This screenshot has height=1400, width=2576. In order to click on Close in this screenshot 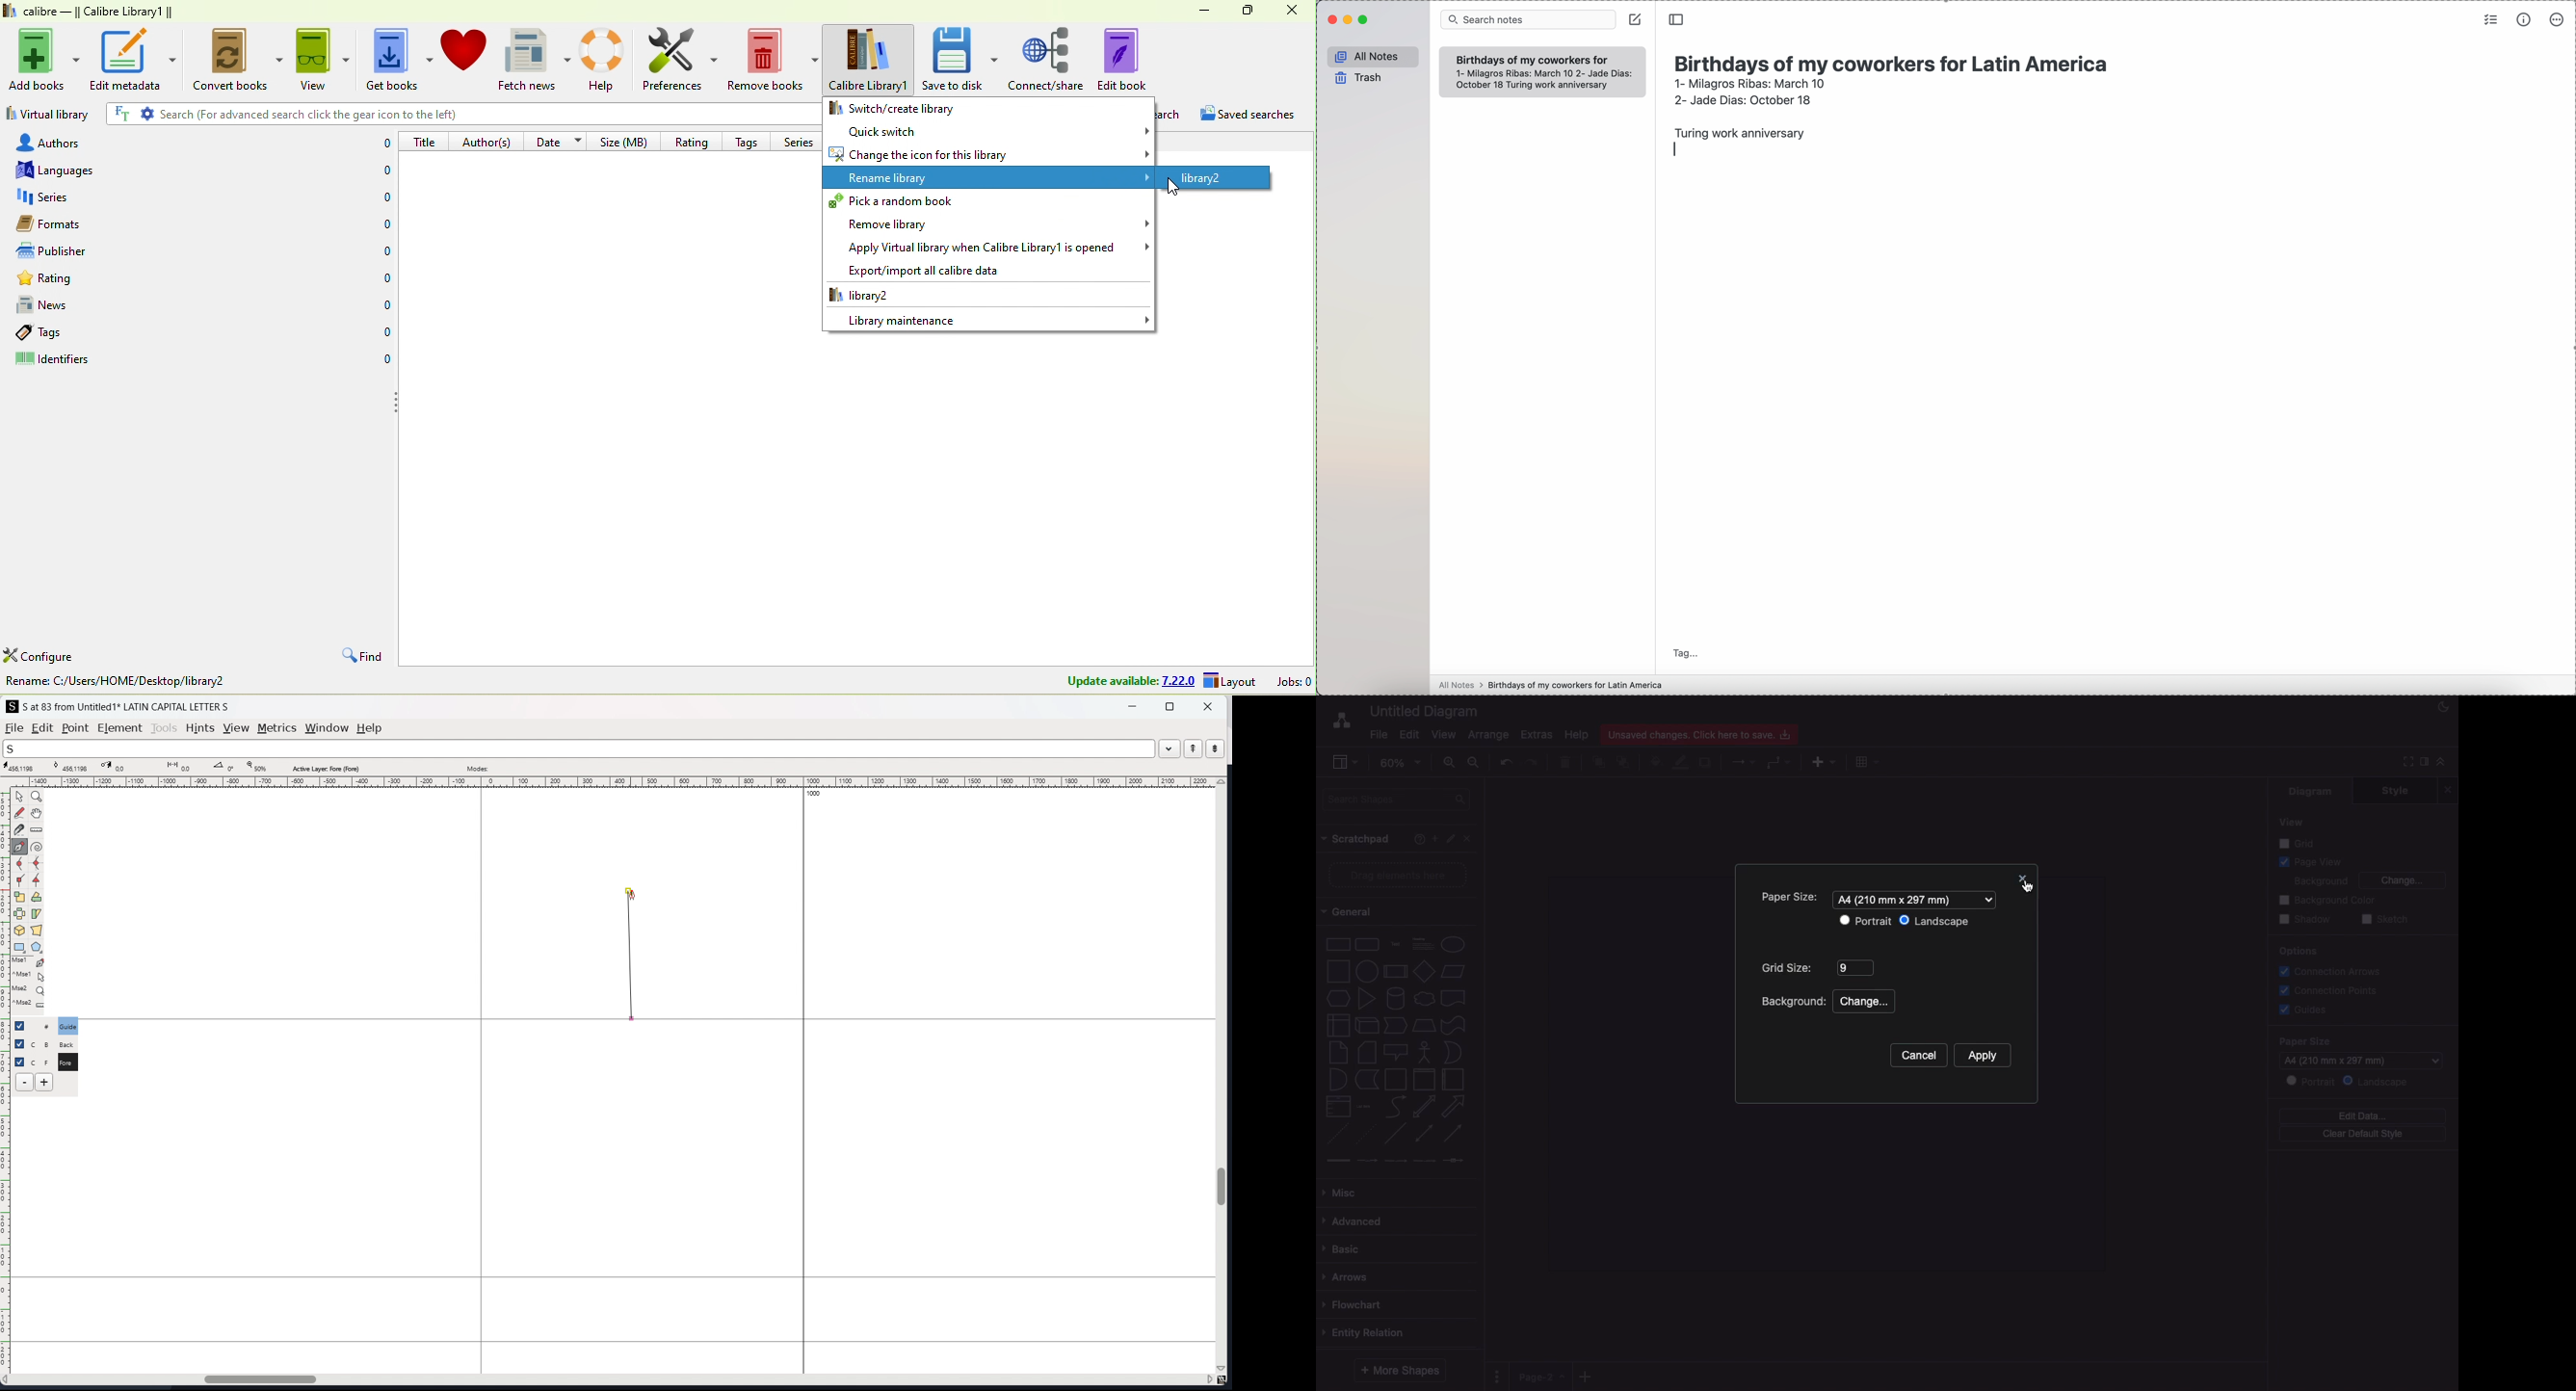, I will do `click(1468, 838)`.